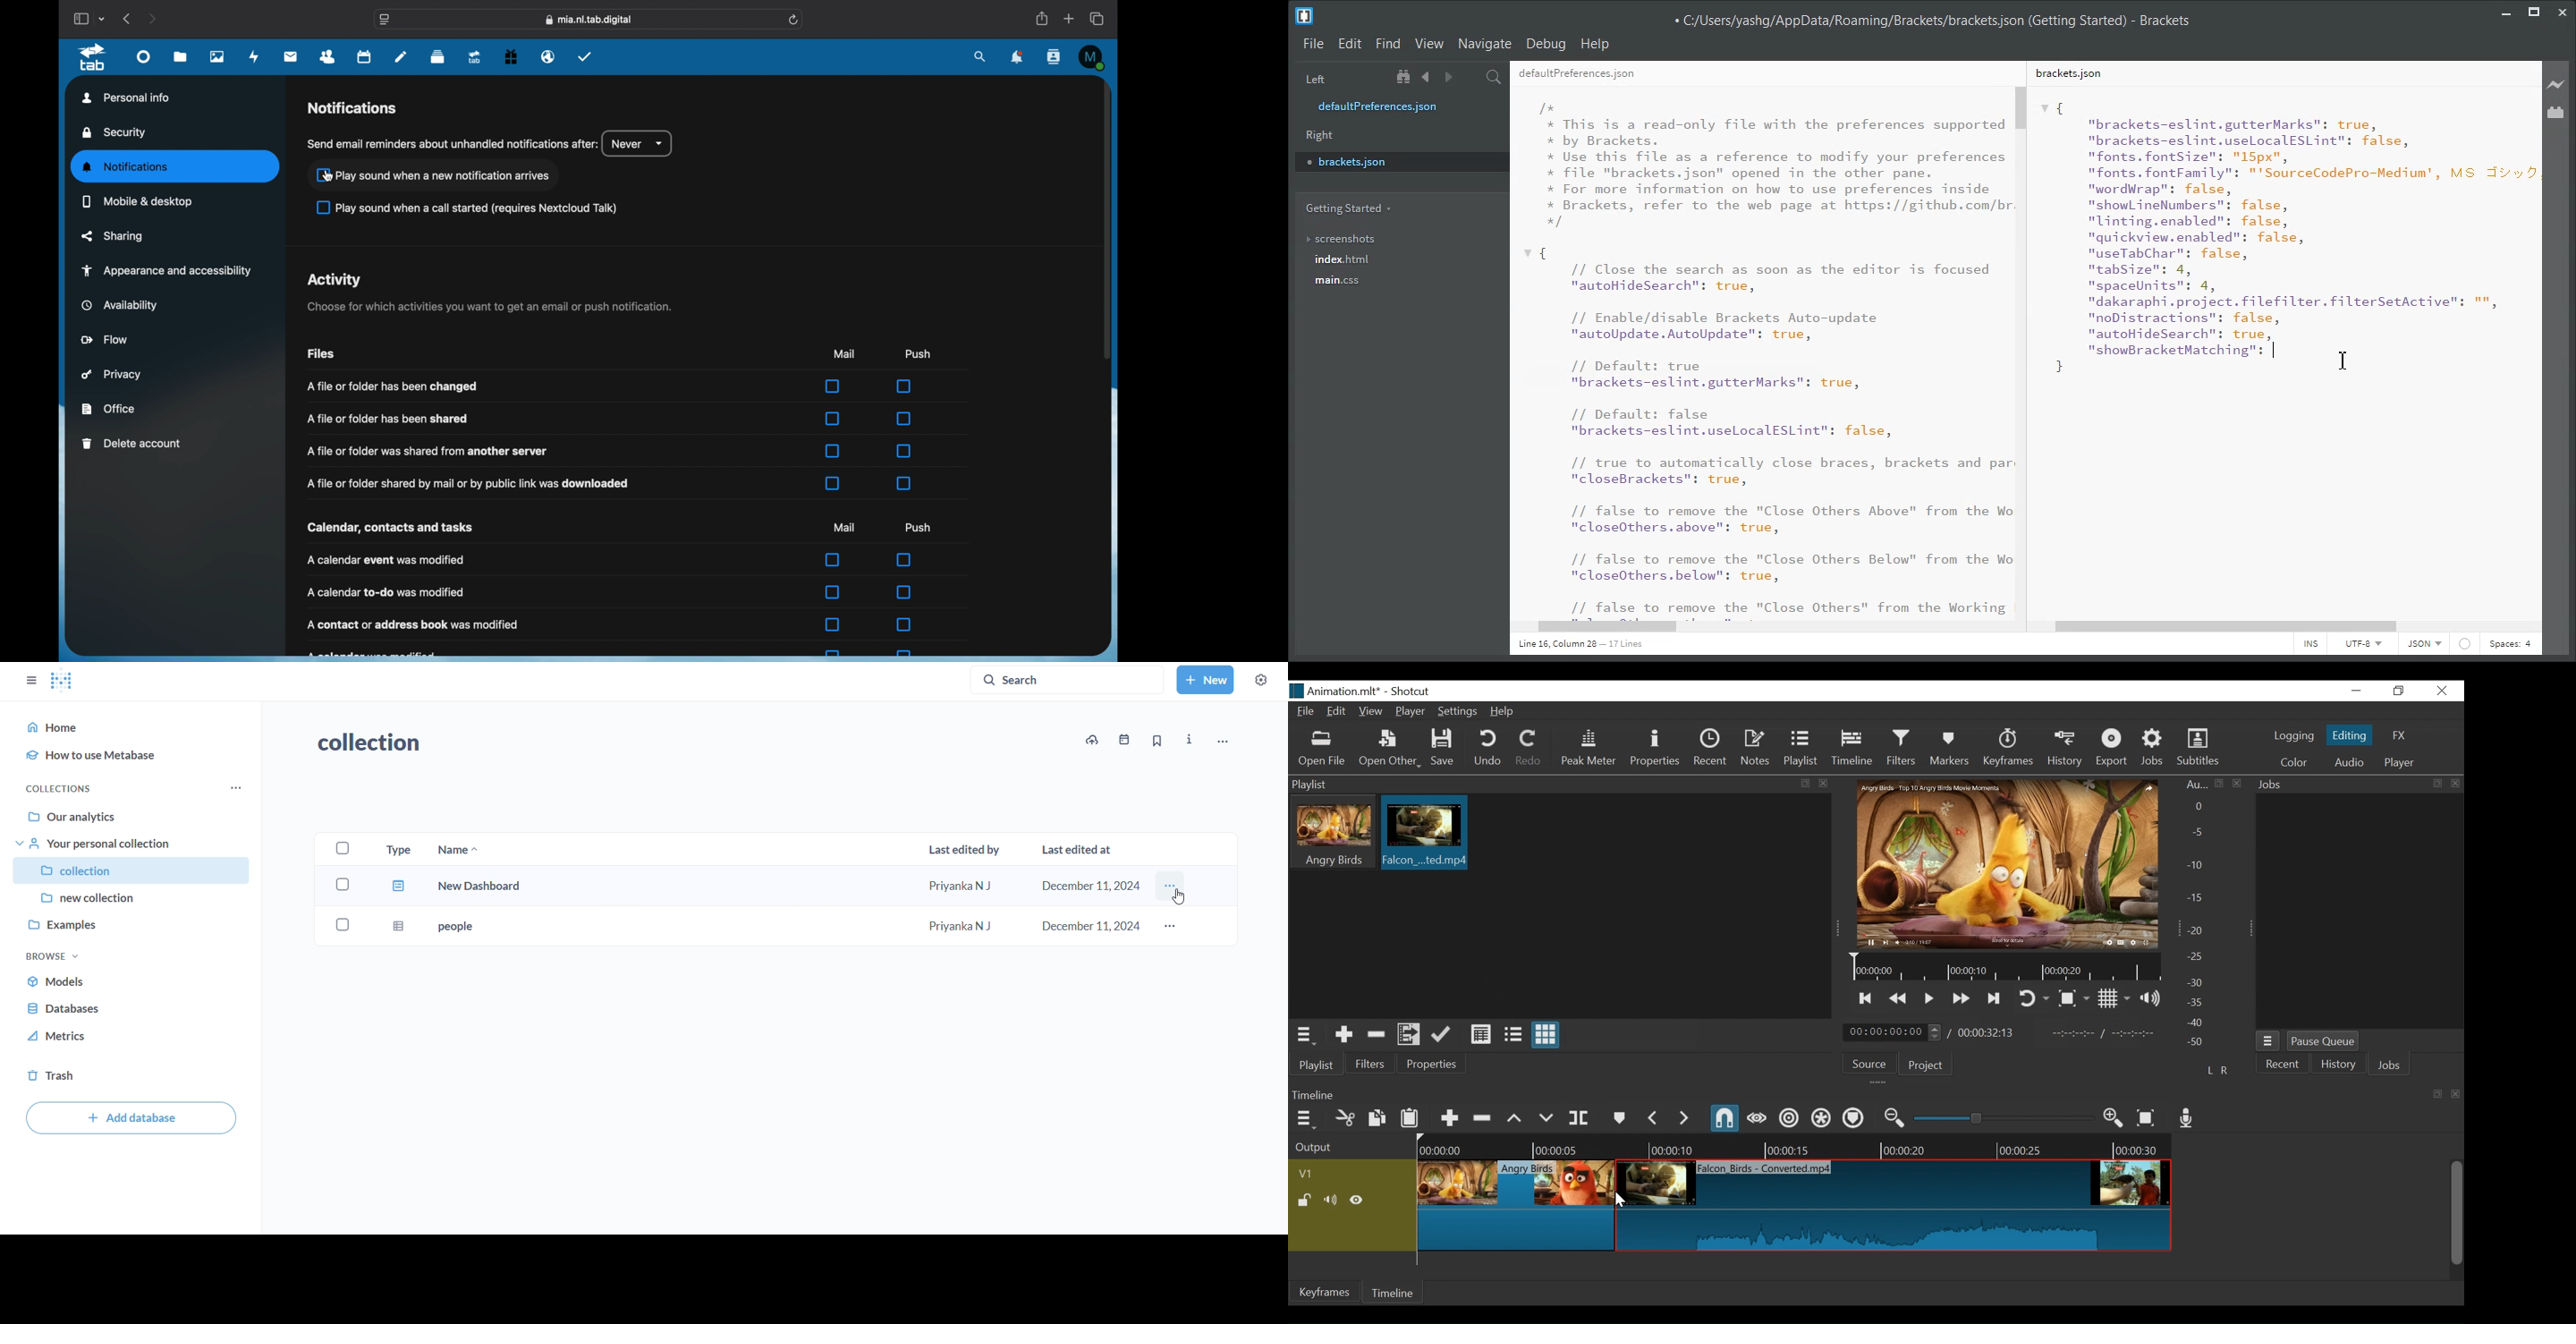 The image size is (2576, 1344). I want to click on Navigate Forward, so click(1448, 77).